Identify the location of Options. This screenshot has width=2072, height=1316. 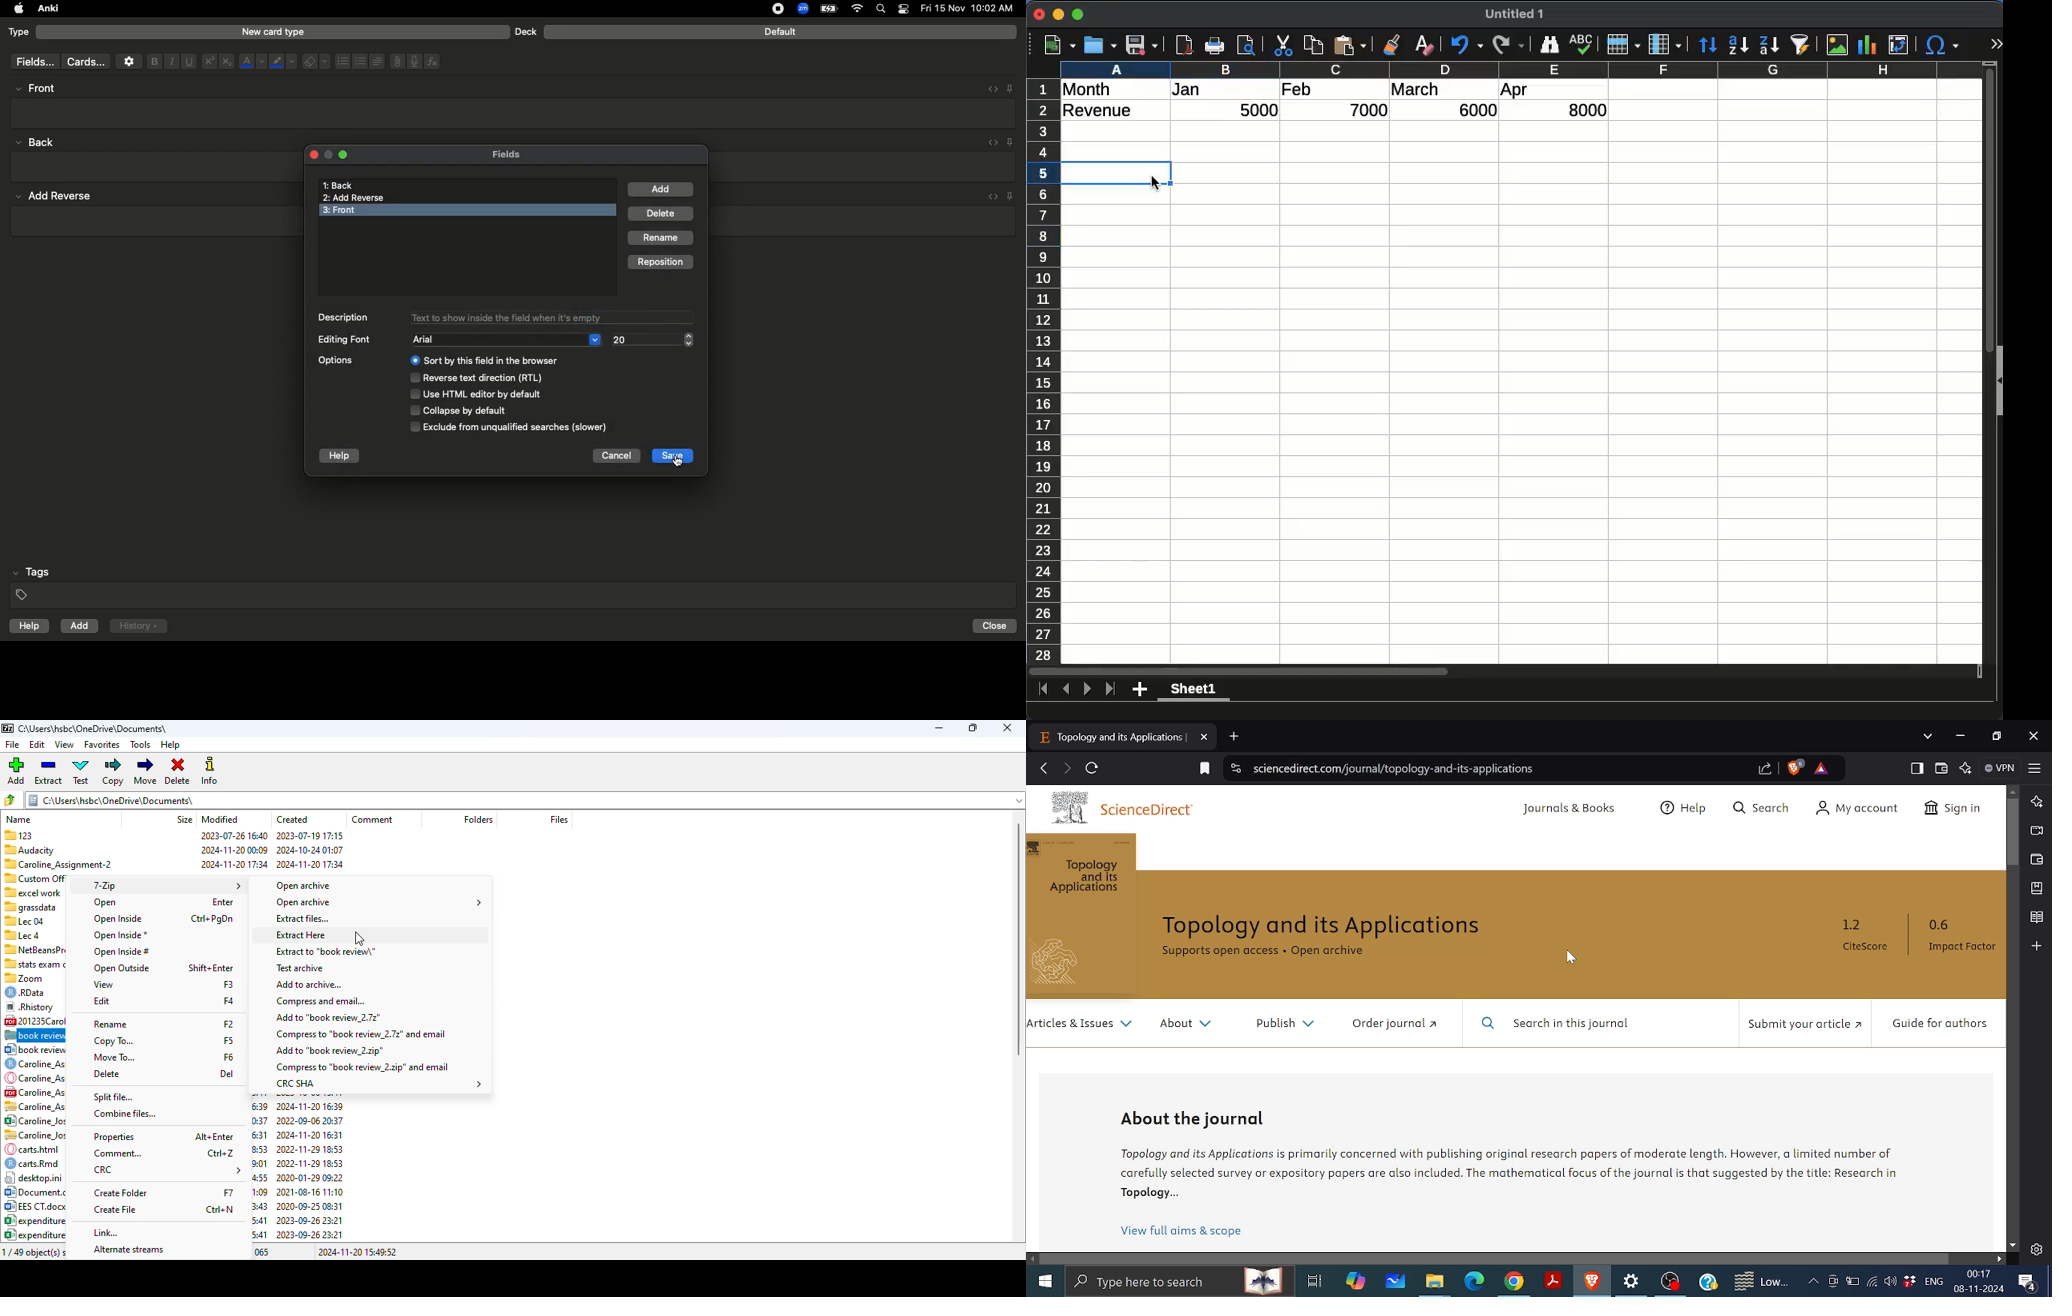
(471, 393).